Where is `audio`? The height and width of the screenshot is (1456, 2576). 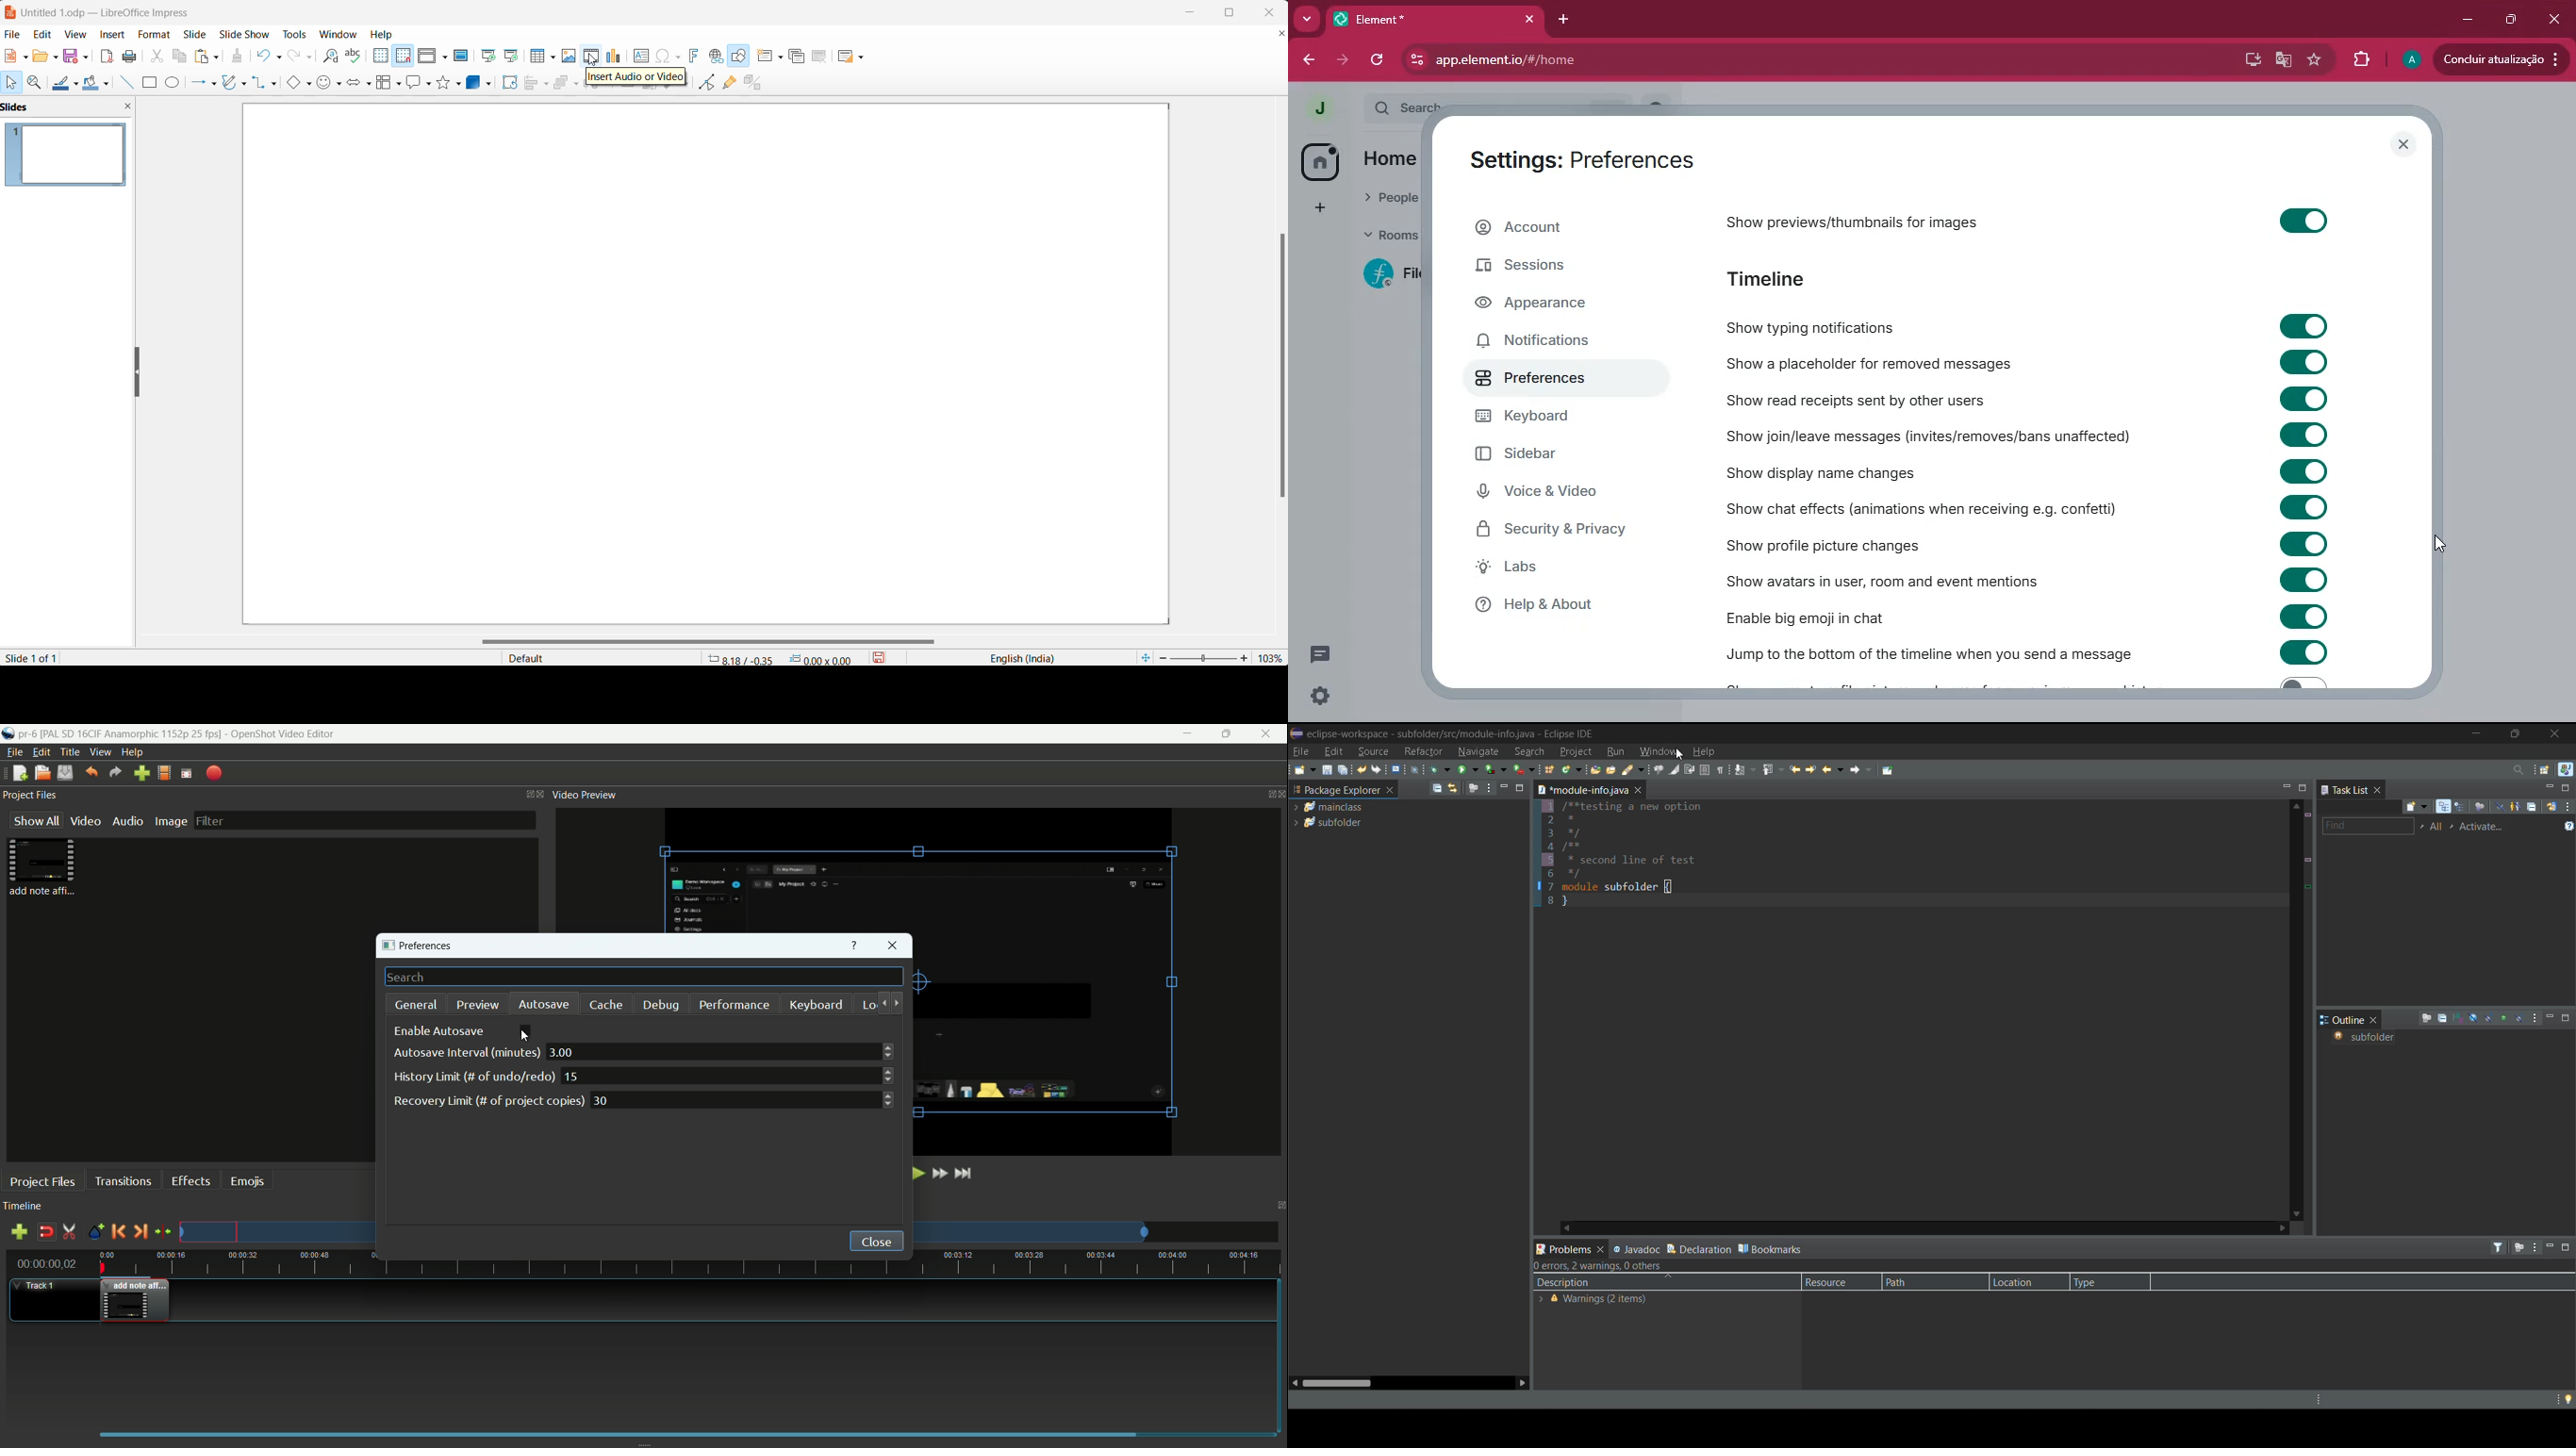
audio is located at coordinates (128, 821).